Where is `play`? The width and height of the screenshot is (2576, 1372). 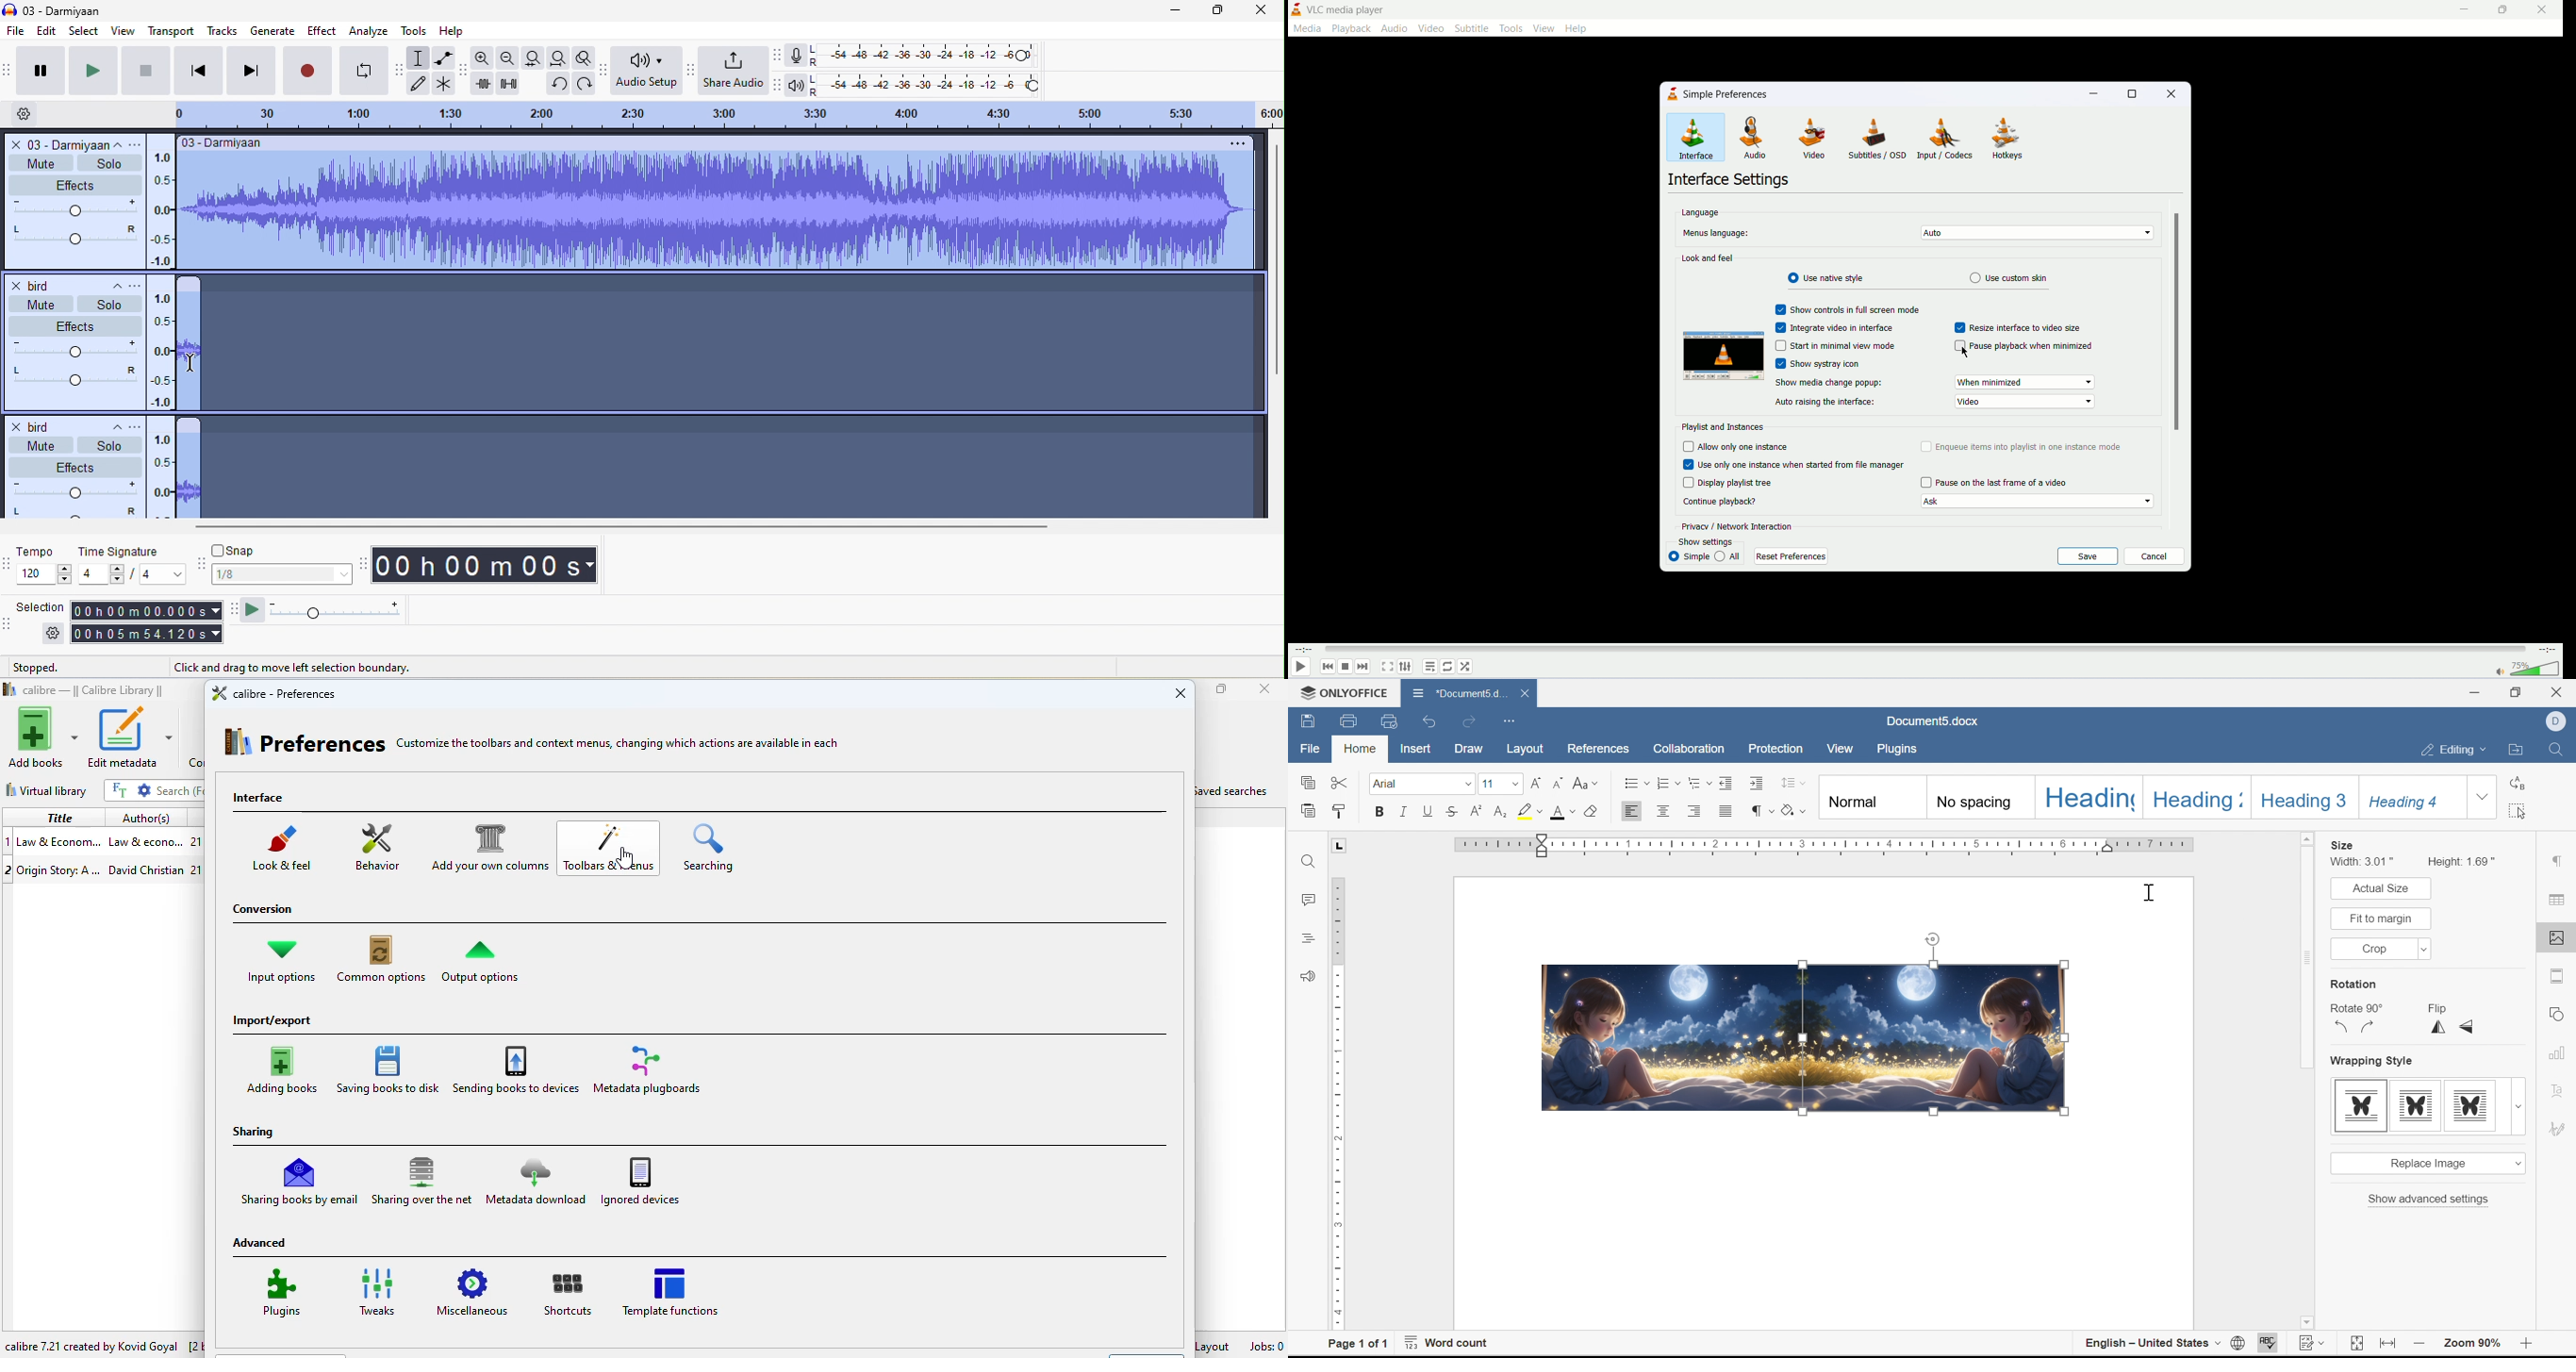
play is located at coordinates (91, 71).